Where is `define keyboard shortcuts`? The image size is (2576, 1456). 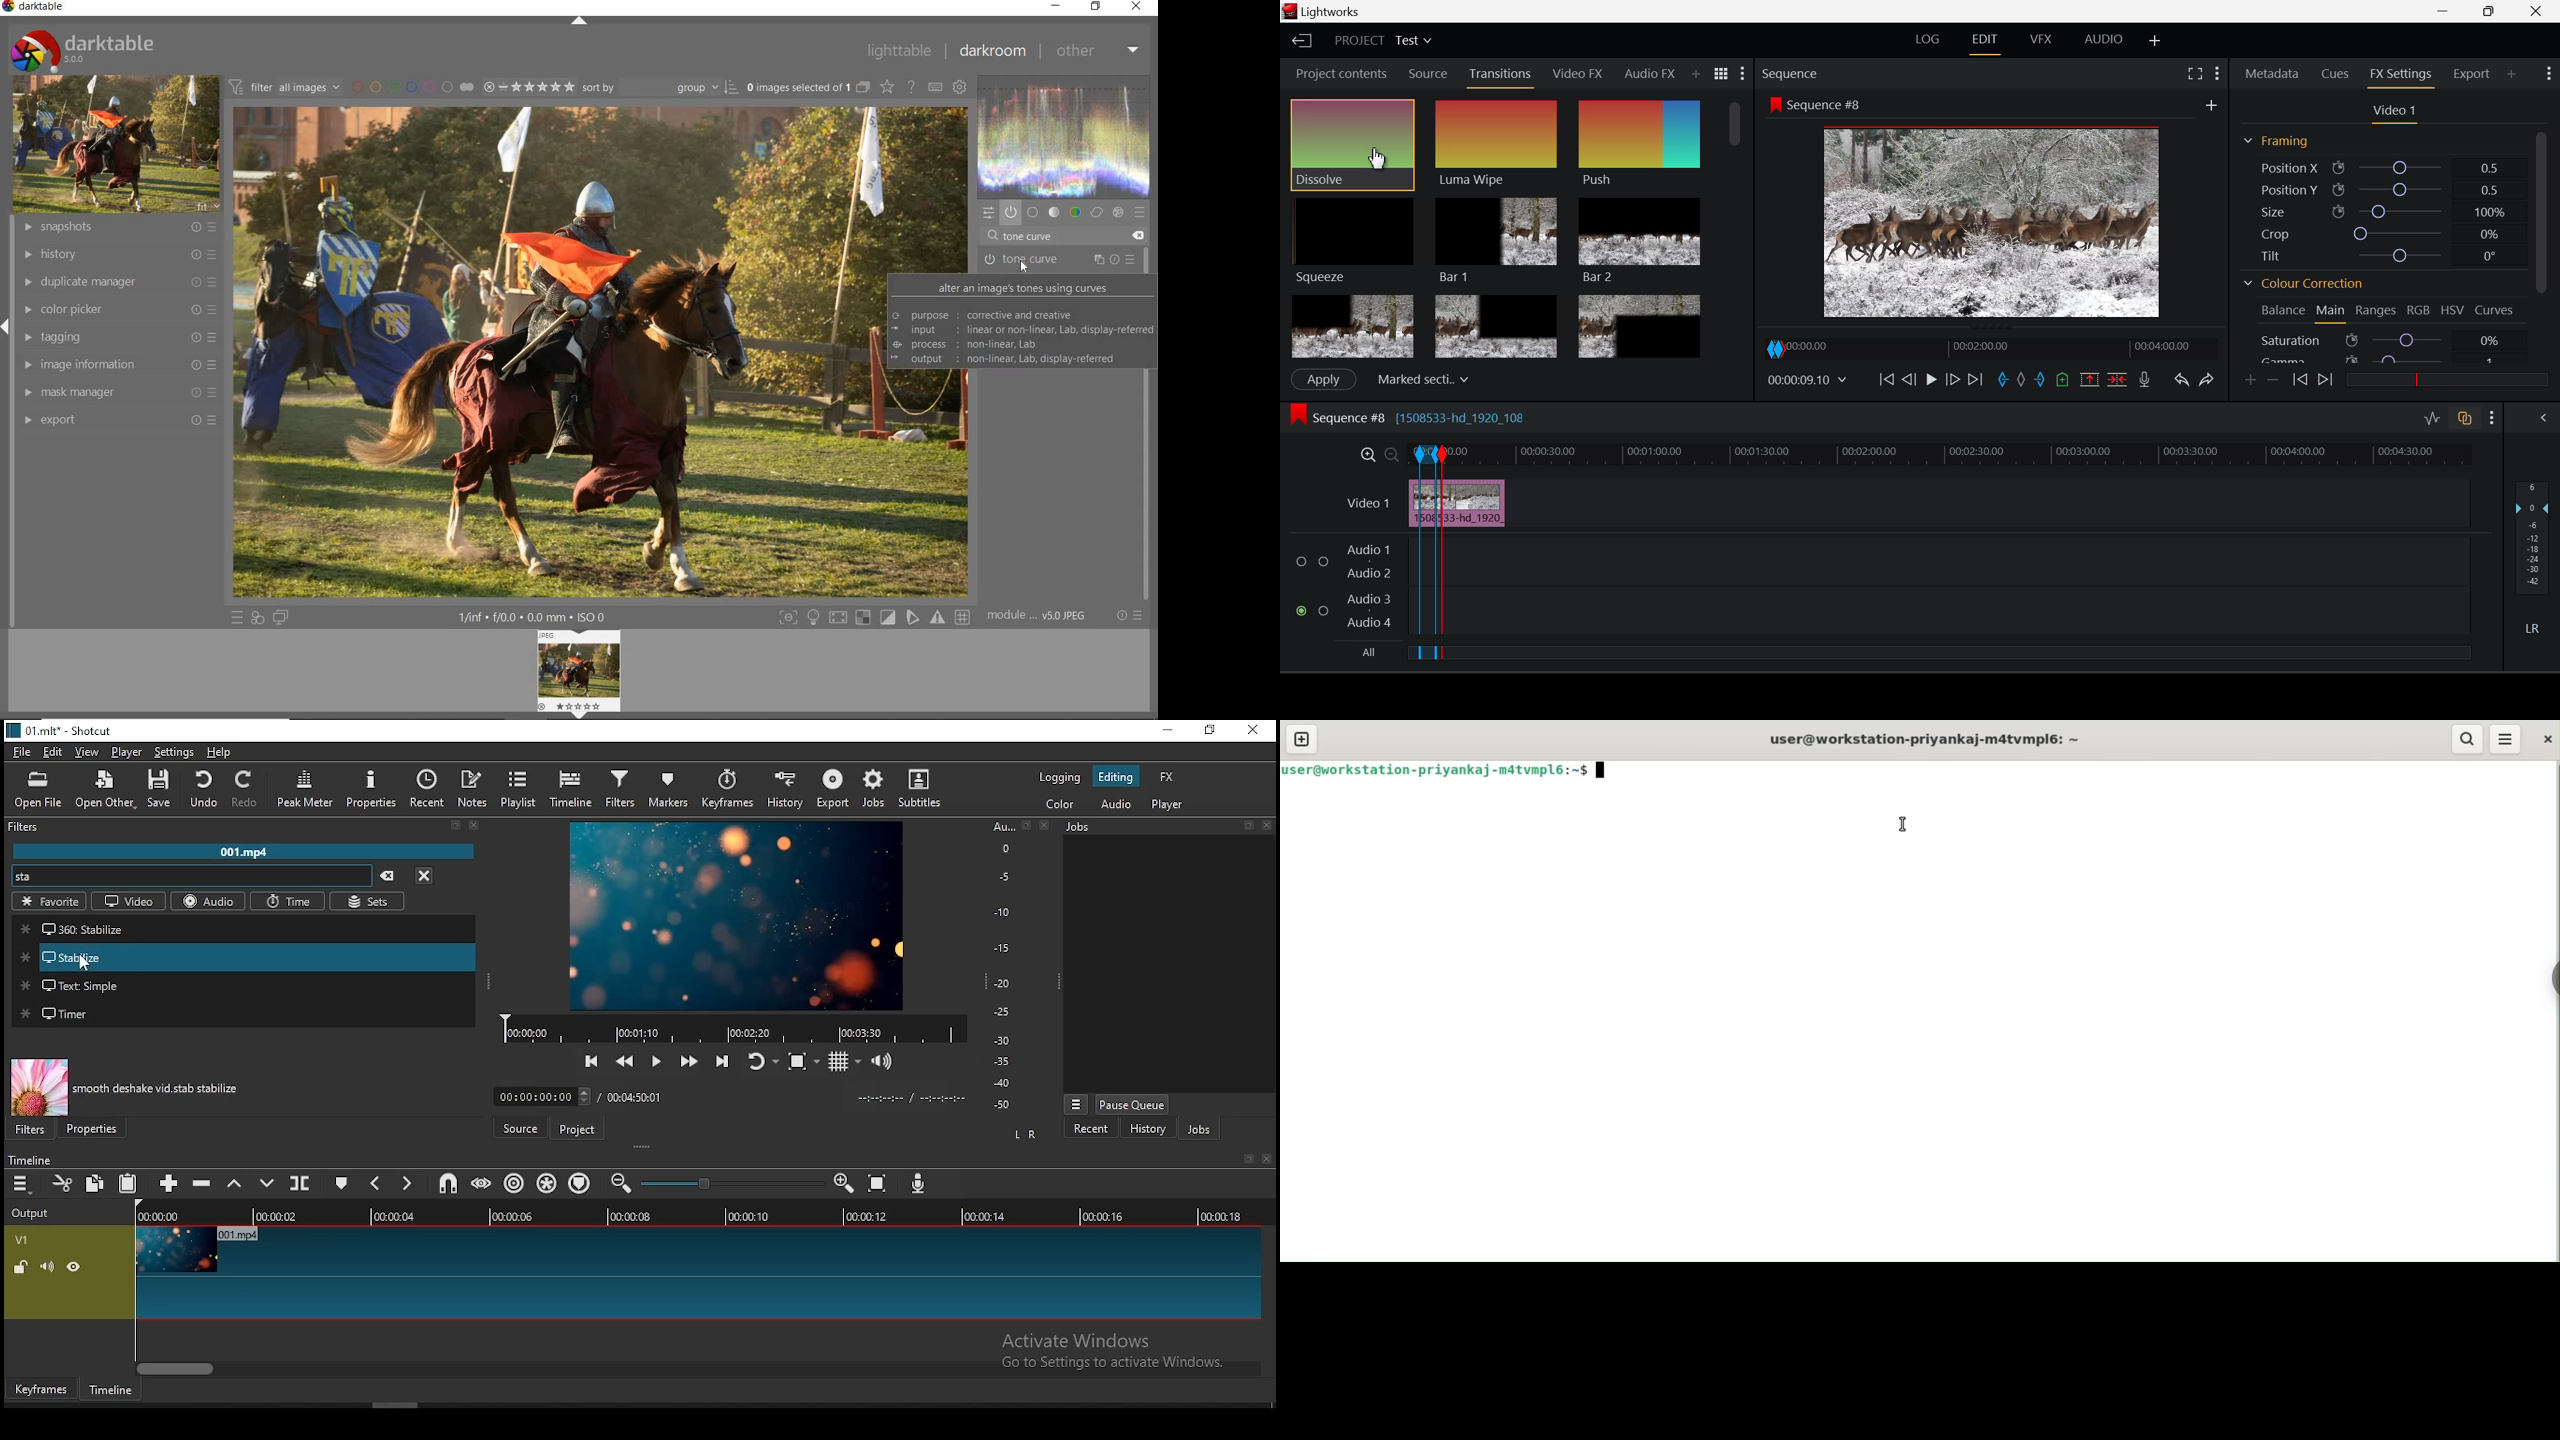 define keyboard shortcuts is located at coordinates (935, 88).